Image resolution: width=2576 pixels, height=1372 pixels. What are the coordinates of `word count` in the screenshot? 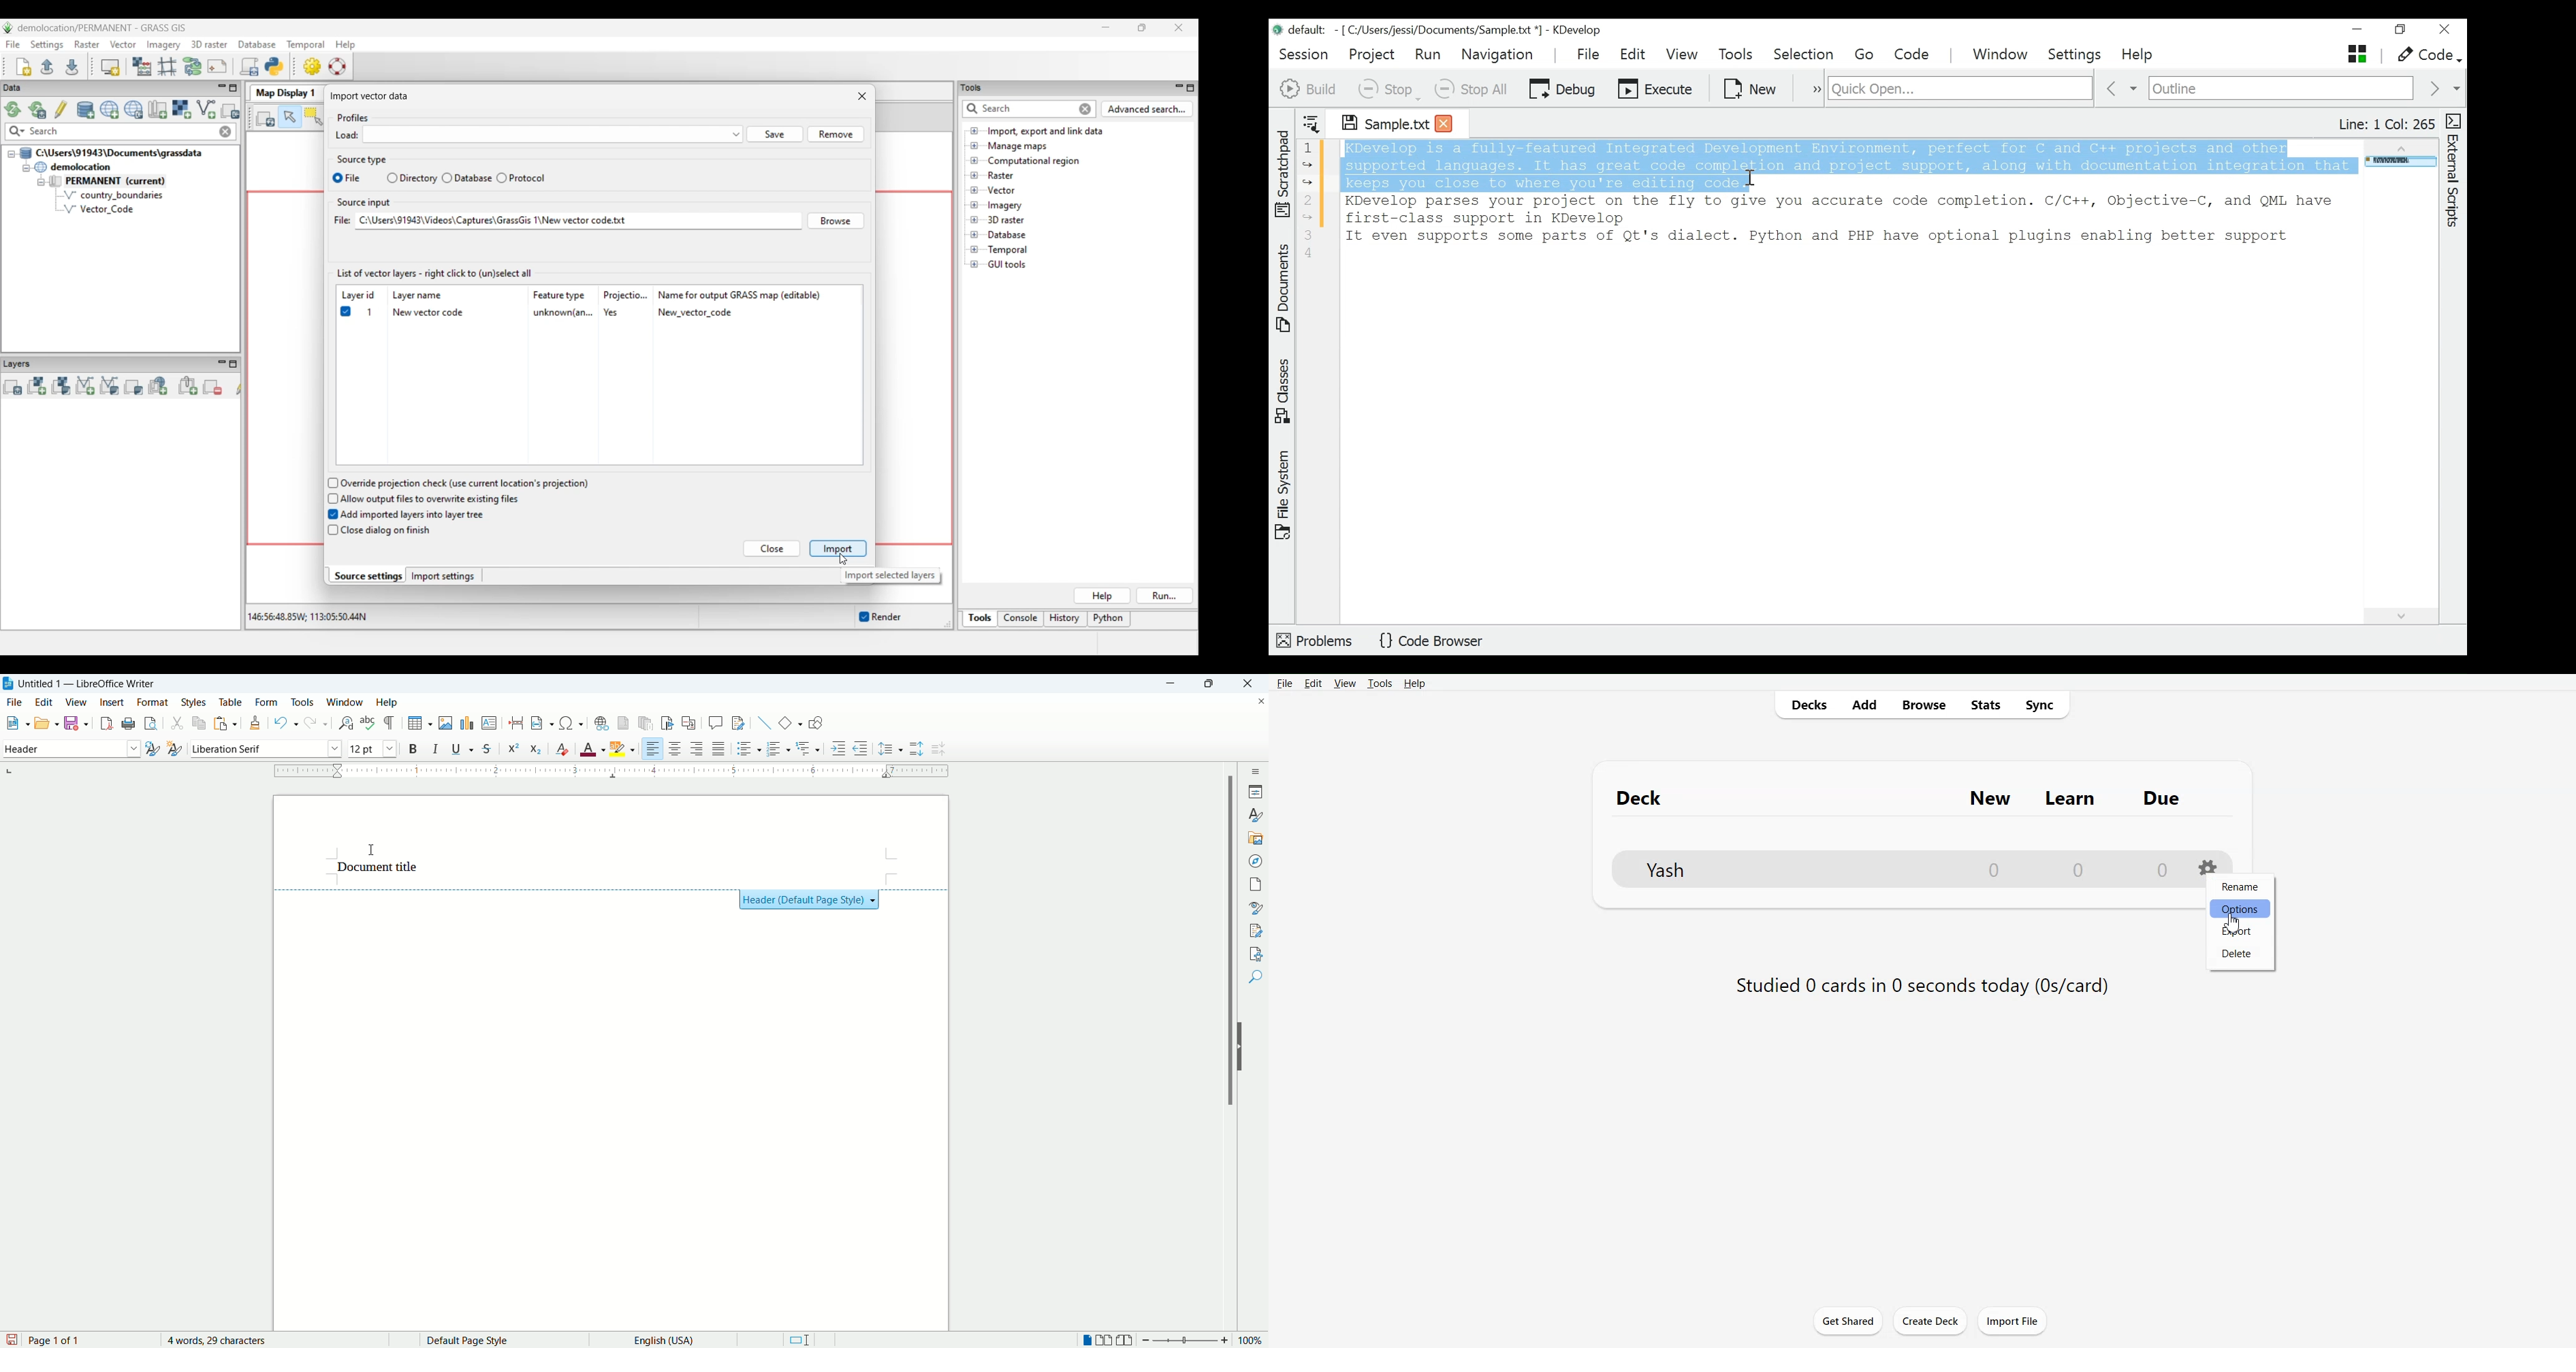 It's located at (271, 1340).